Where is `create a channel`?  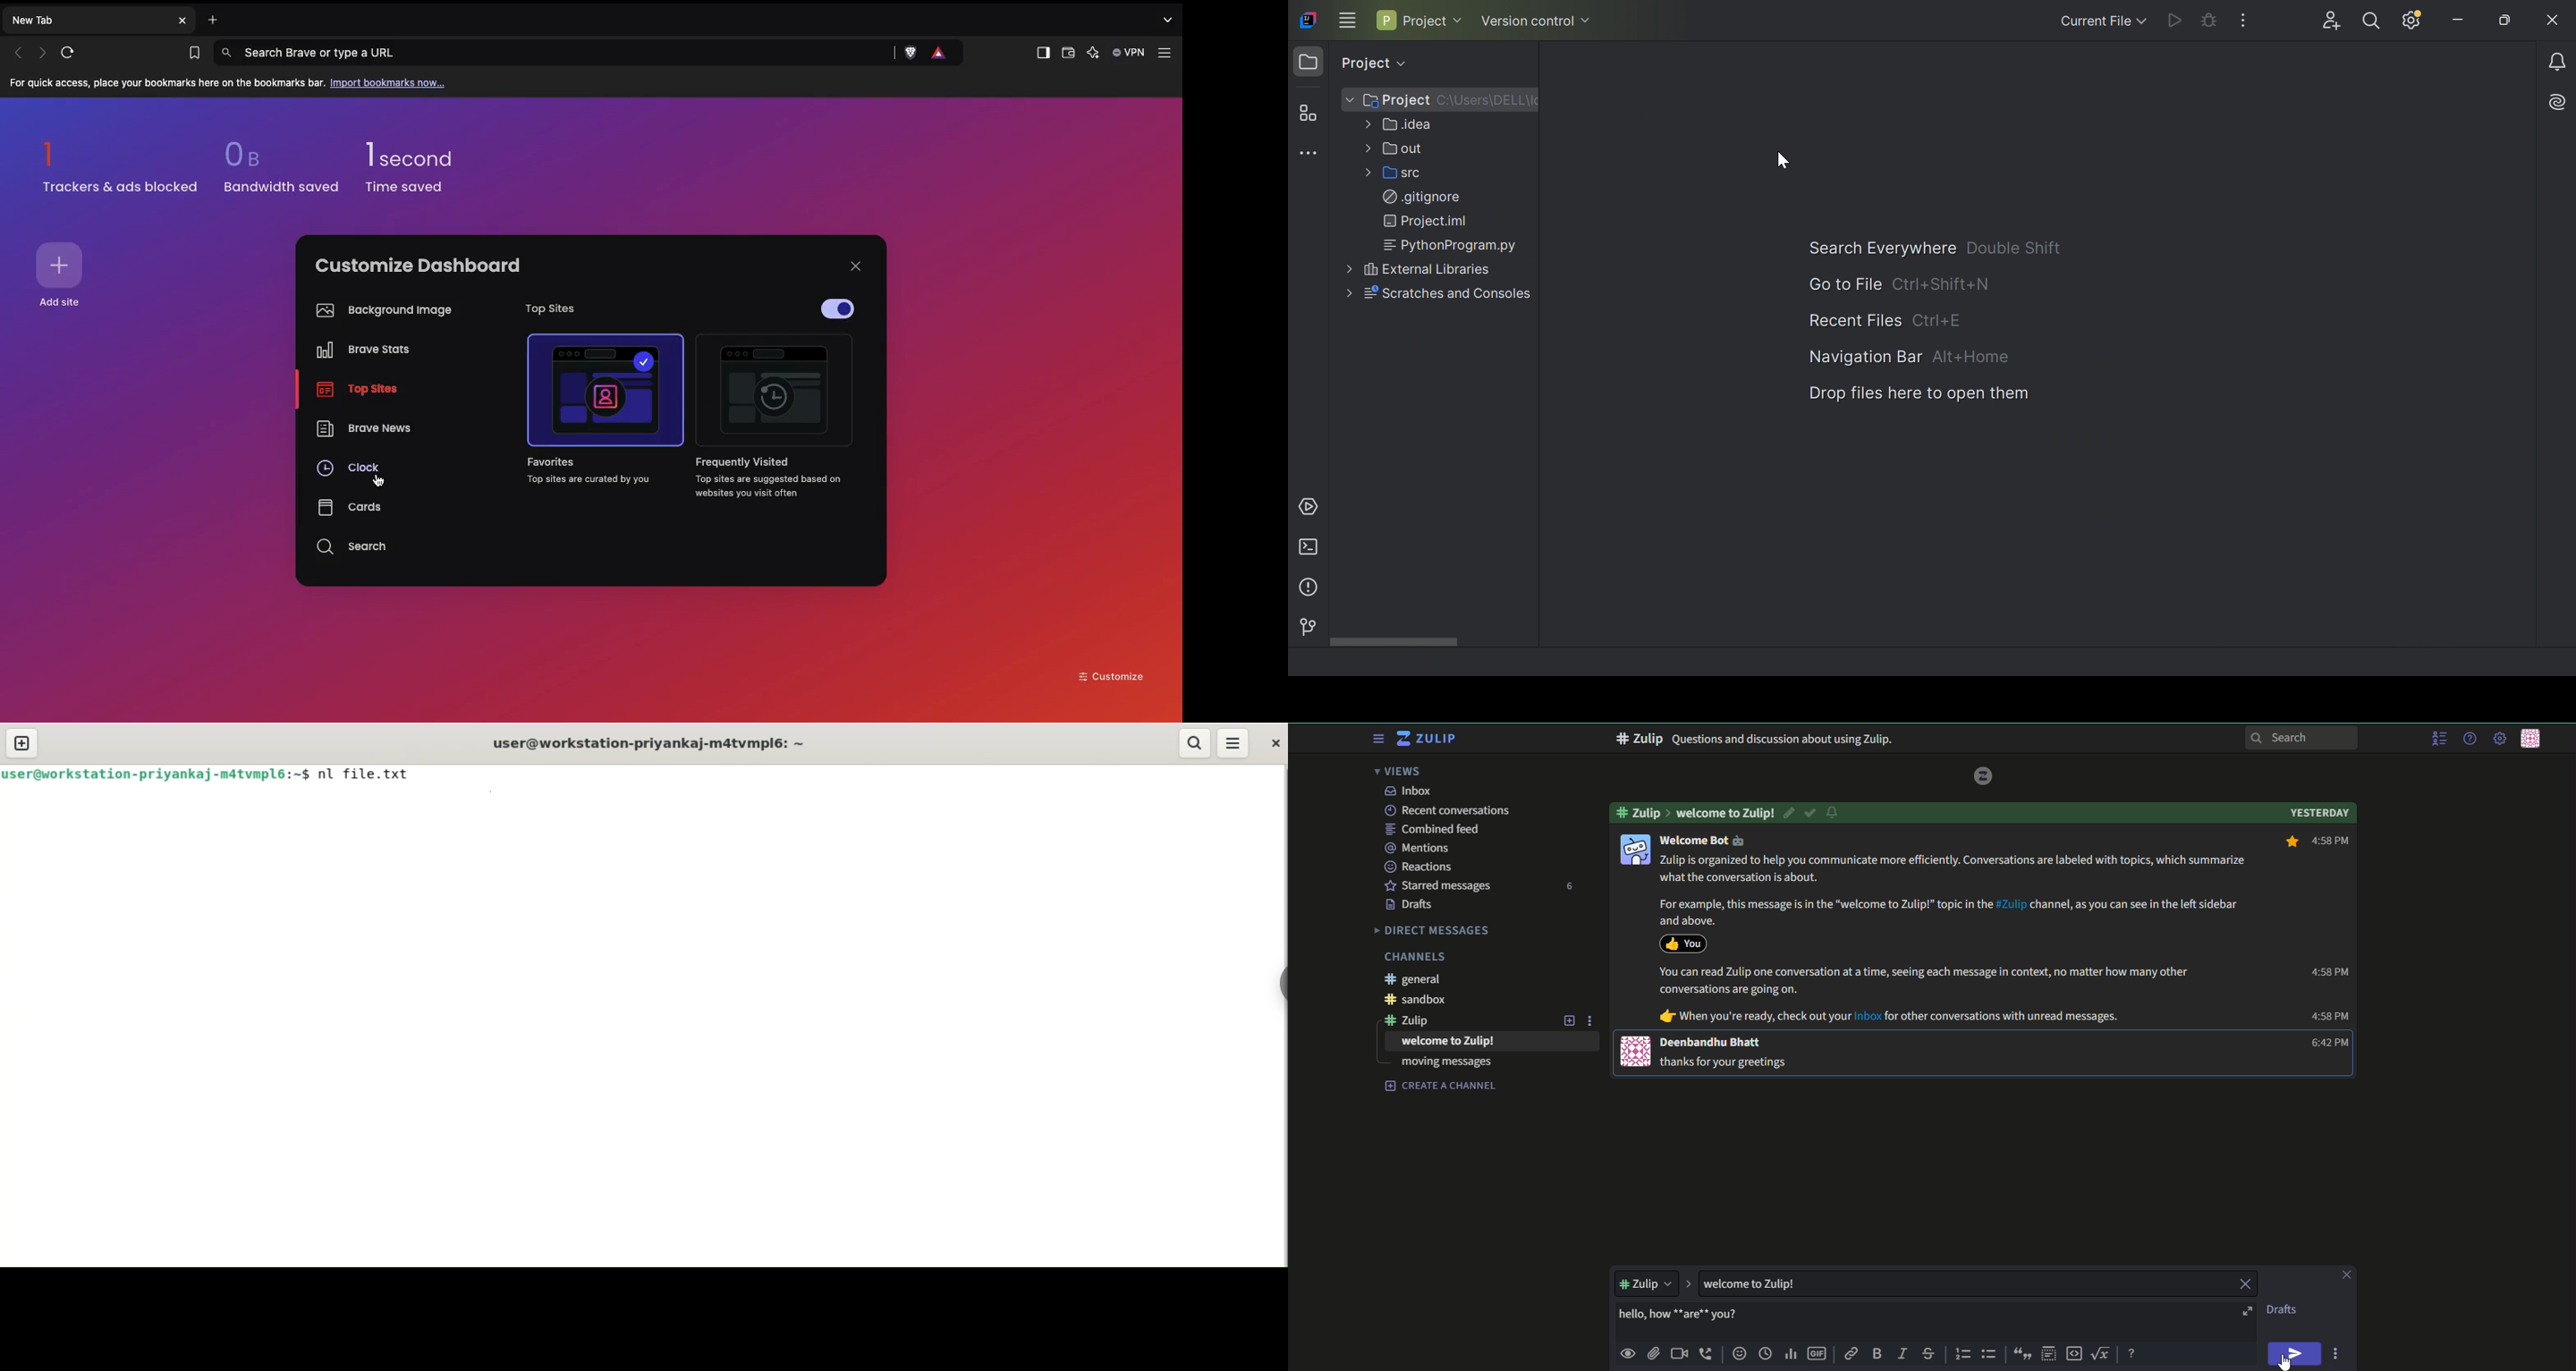
create a channel is located at coordinates (1441, 1086).